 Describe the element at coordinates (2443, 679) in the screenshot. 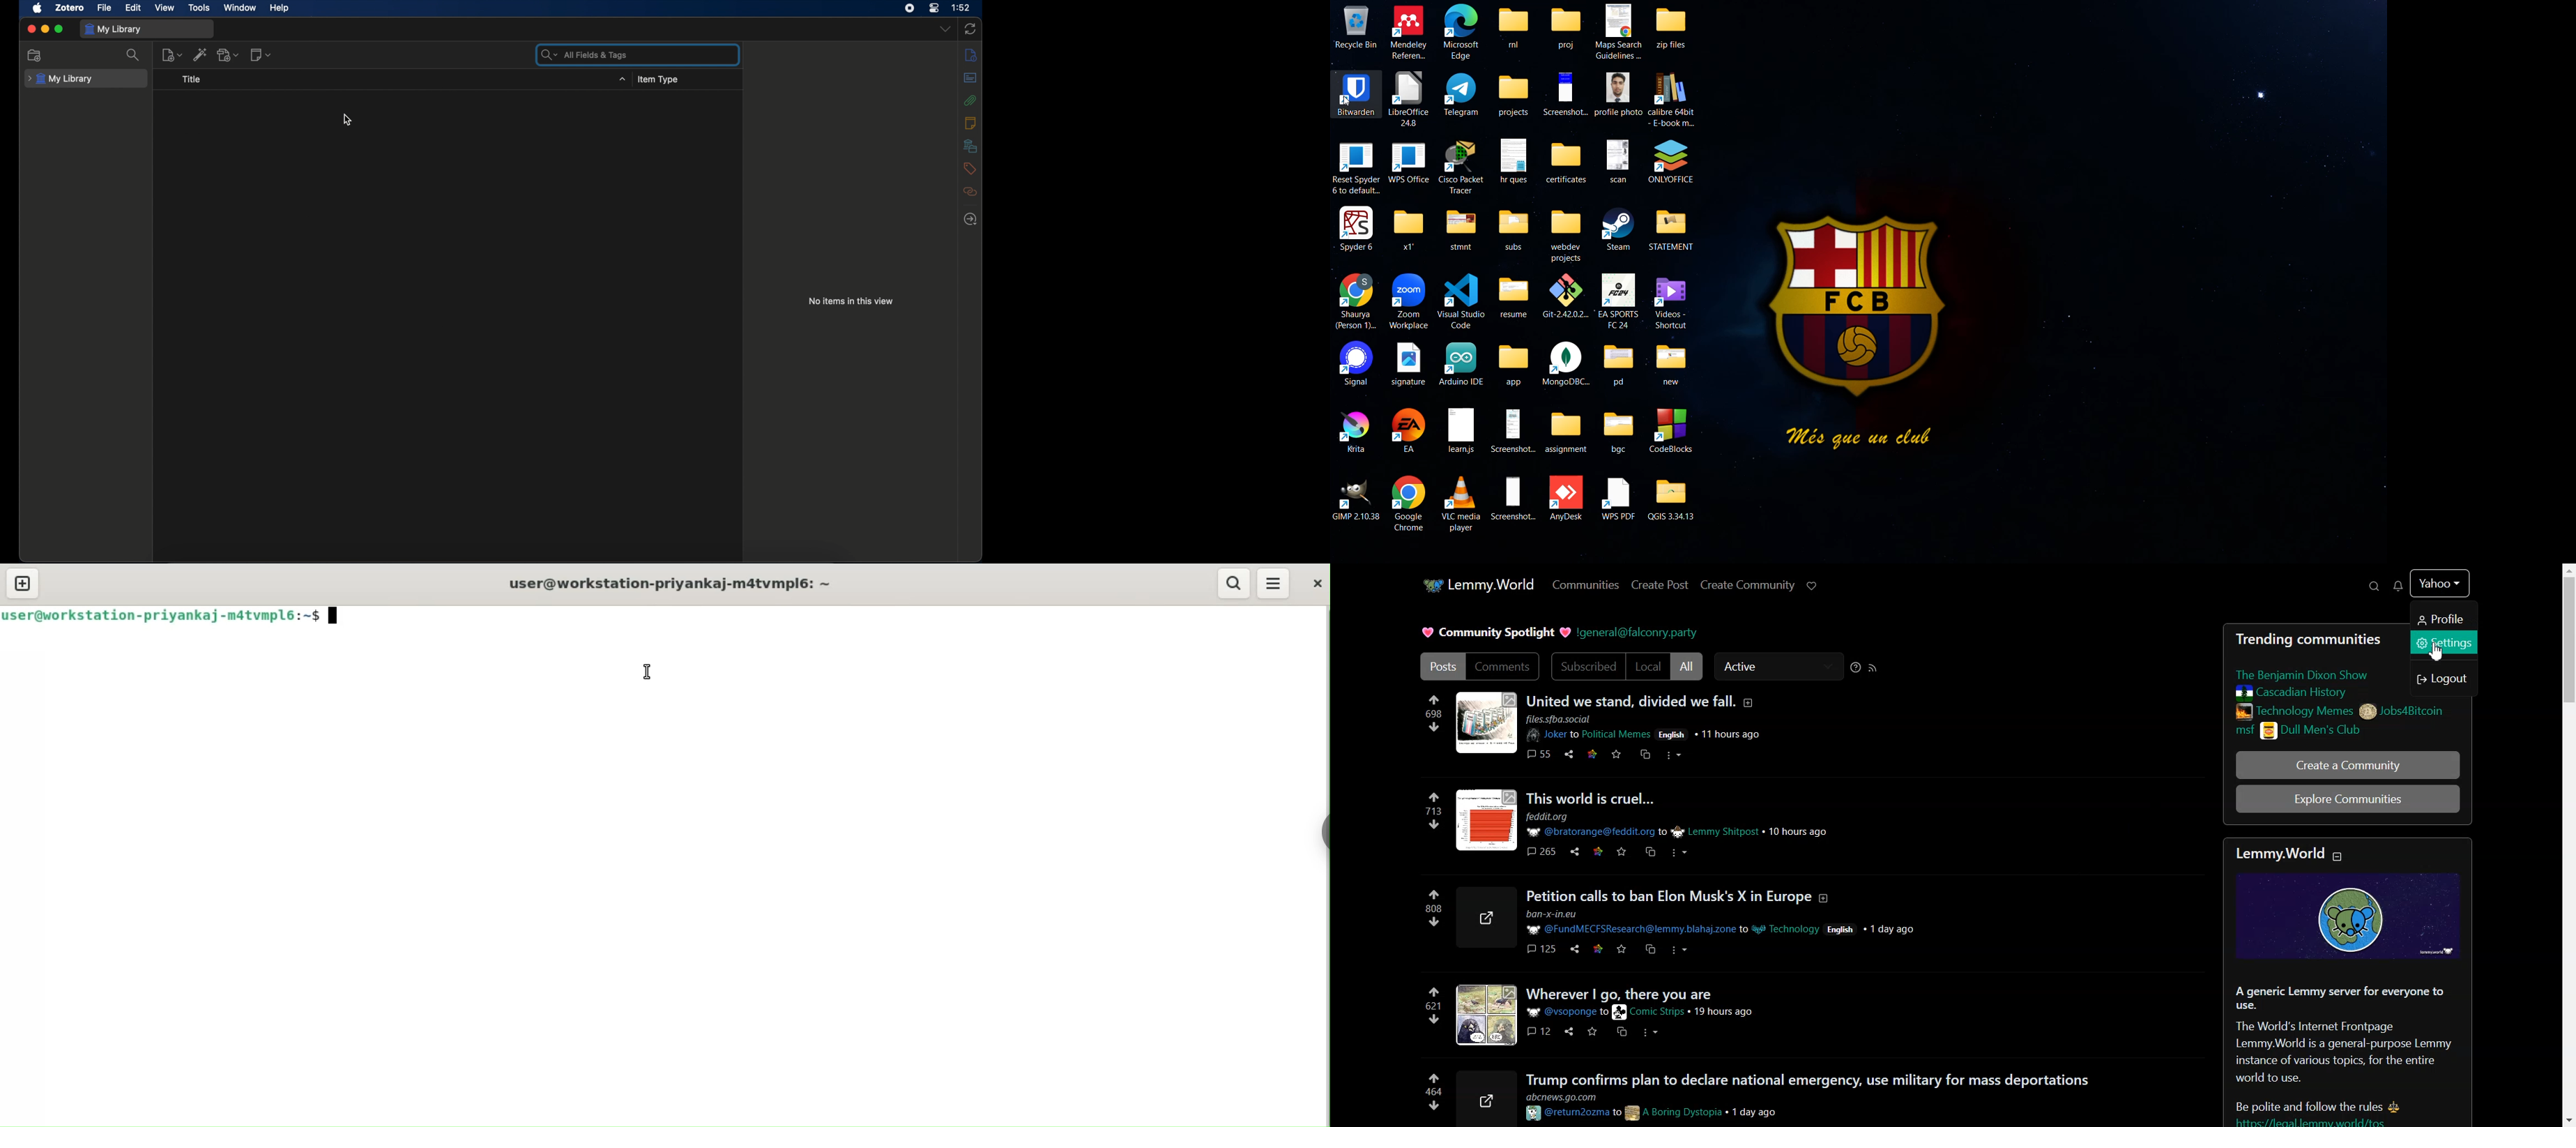

I see `Logout` at that location.